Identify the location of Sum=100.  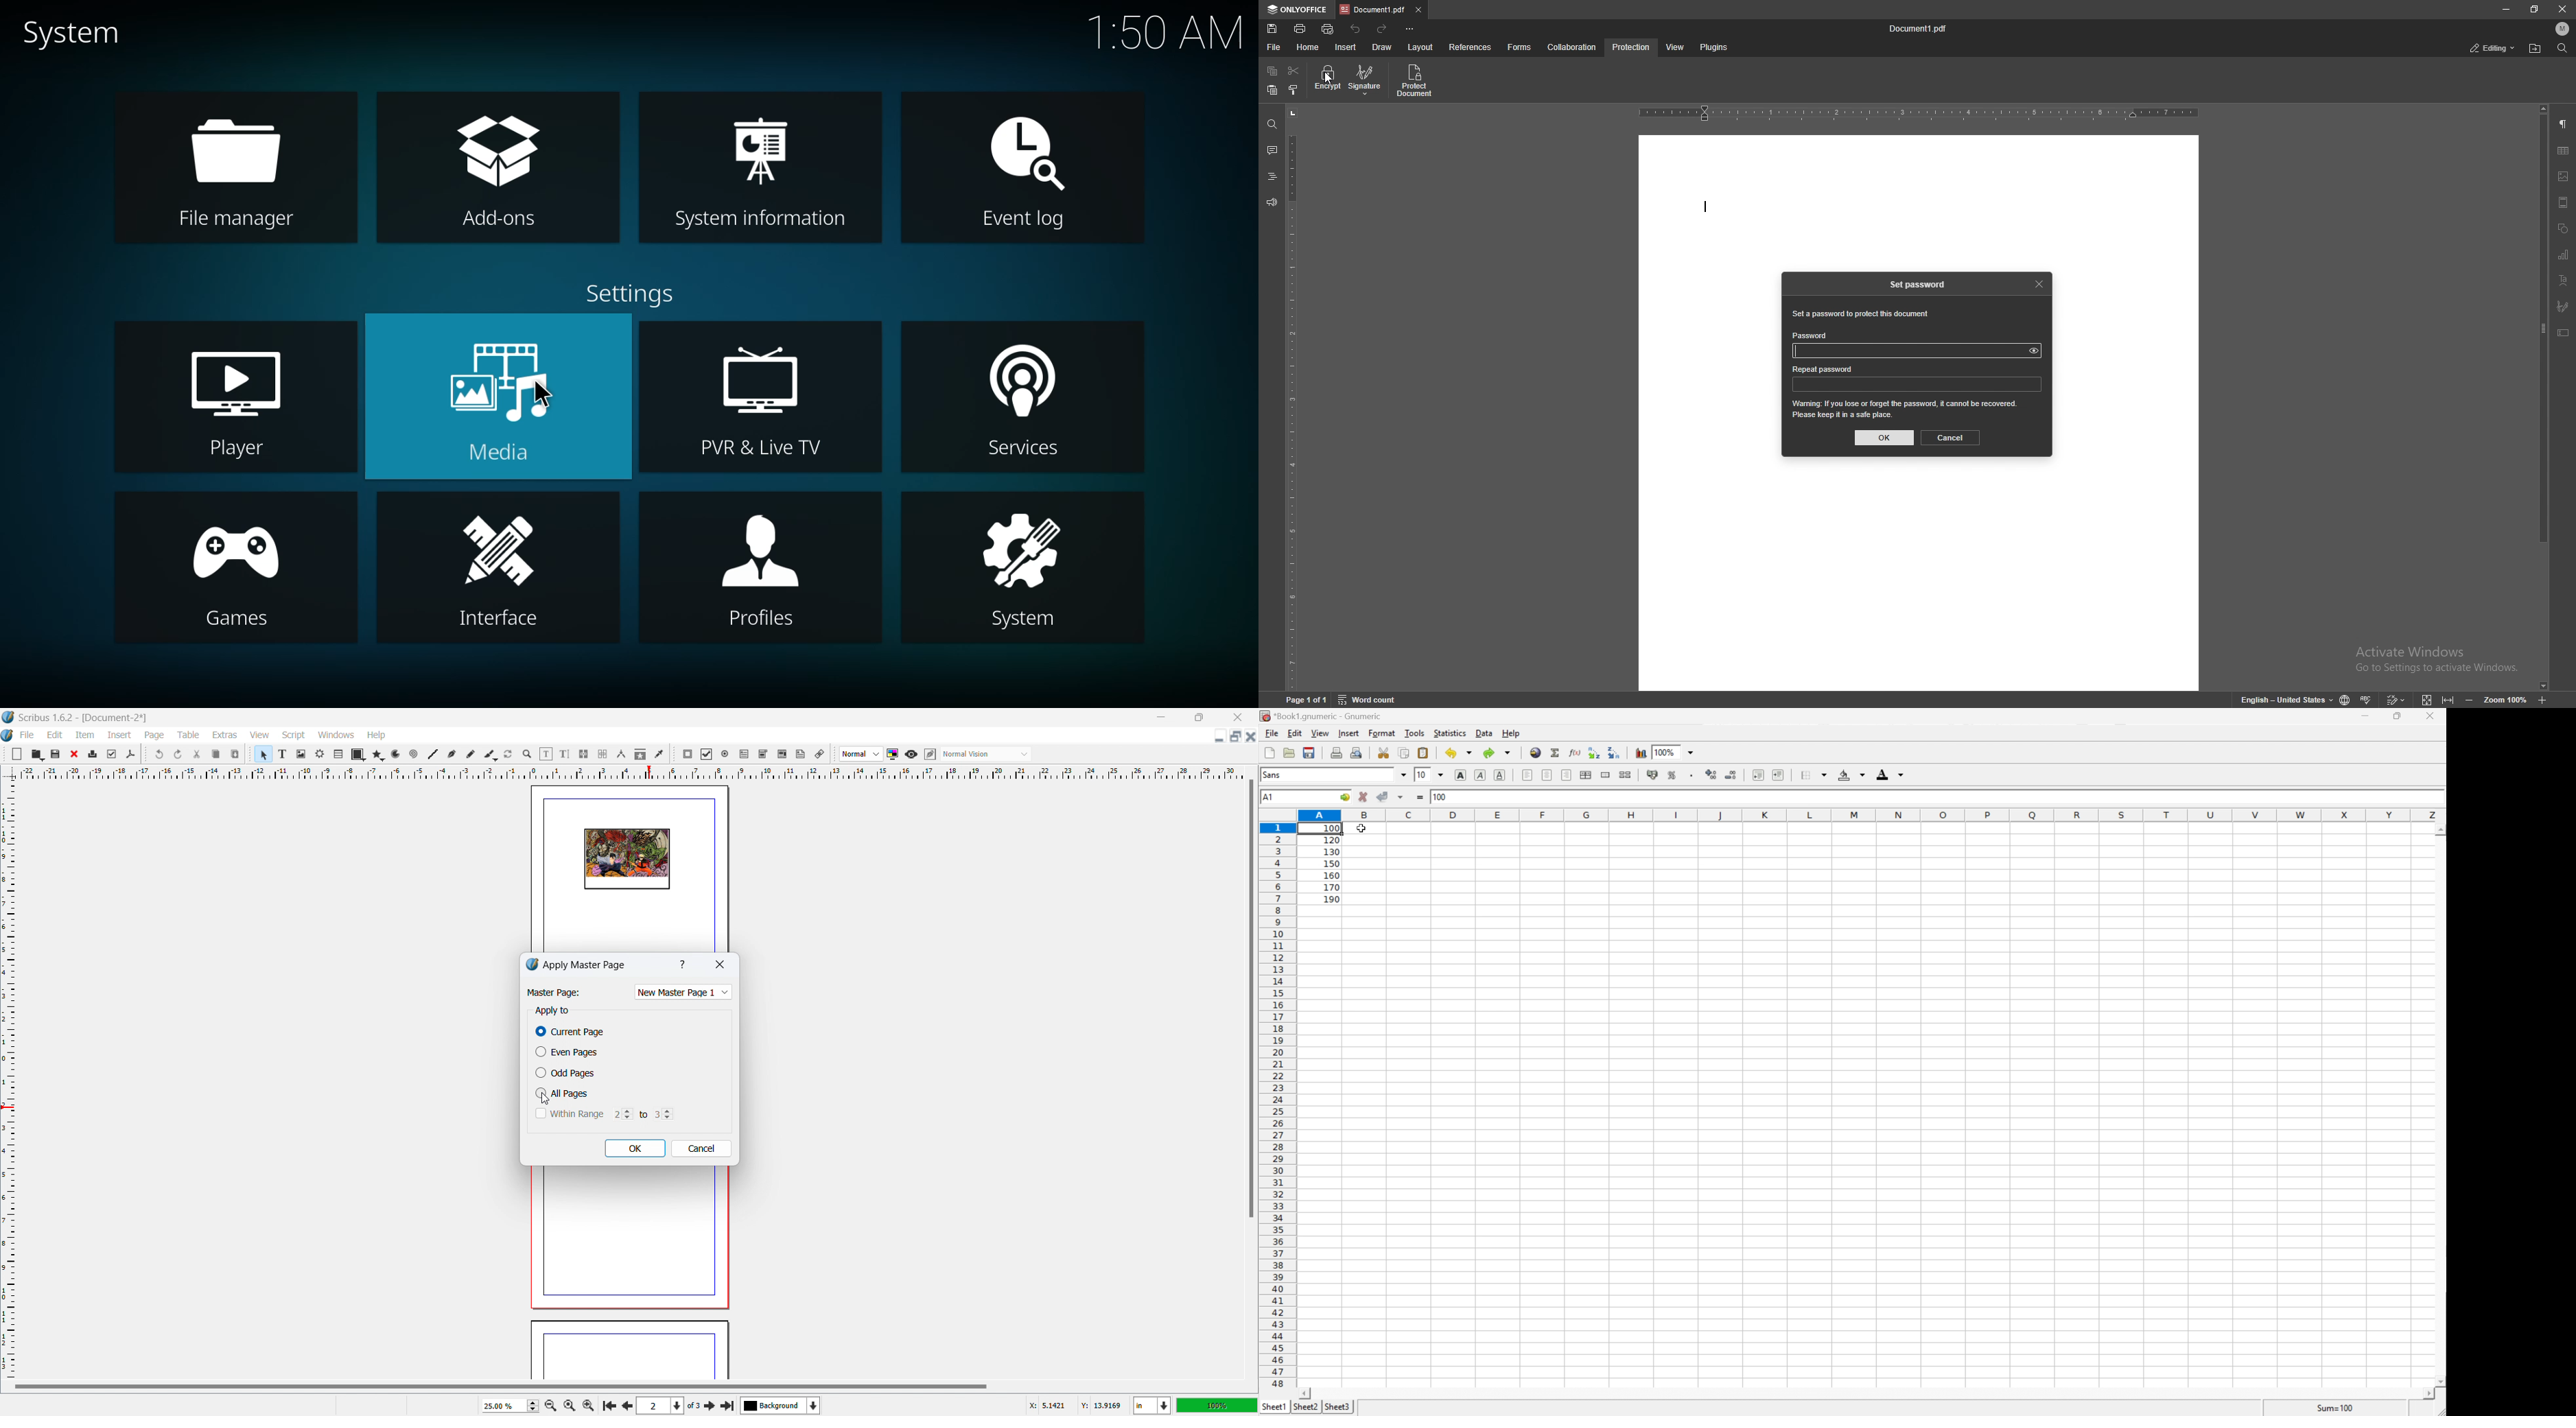
(2335, 1407).